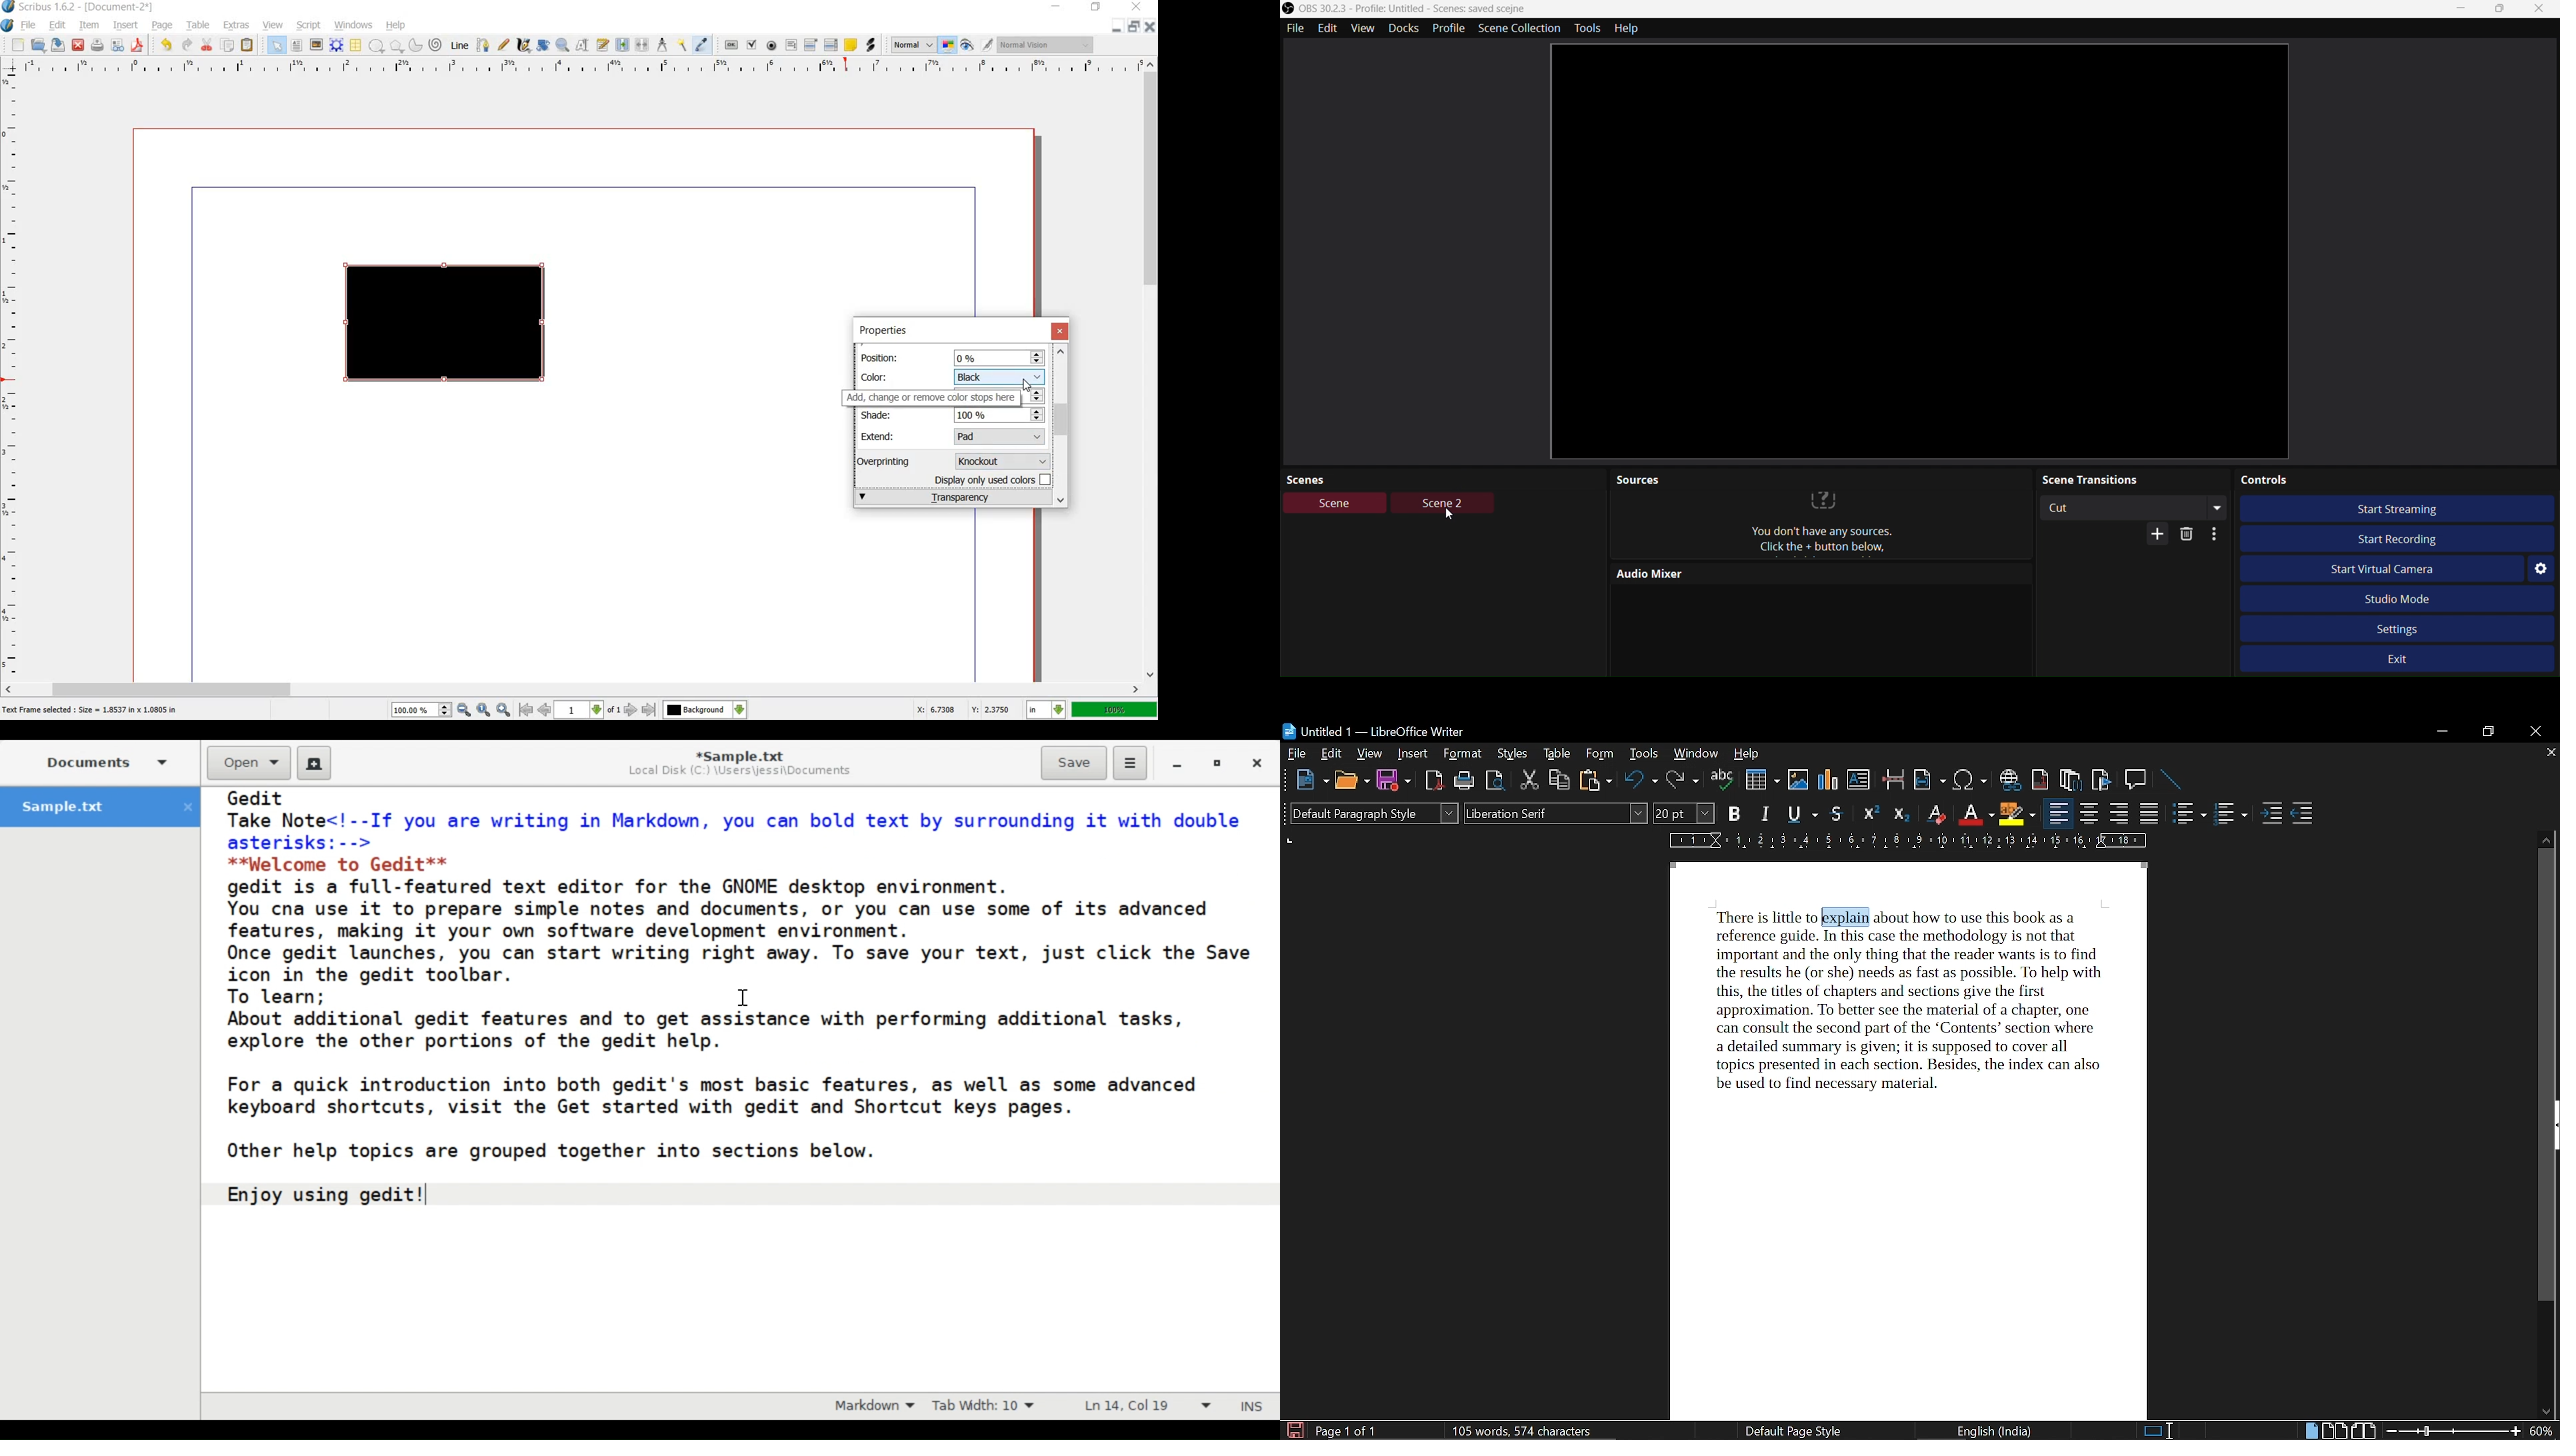 The image size is (2576, 1456). Describe the element at coordinates (1000, 357) in the screenshot. I see `0%` at that location.